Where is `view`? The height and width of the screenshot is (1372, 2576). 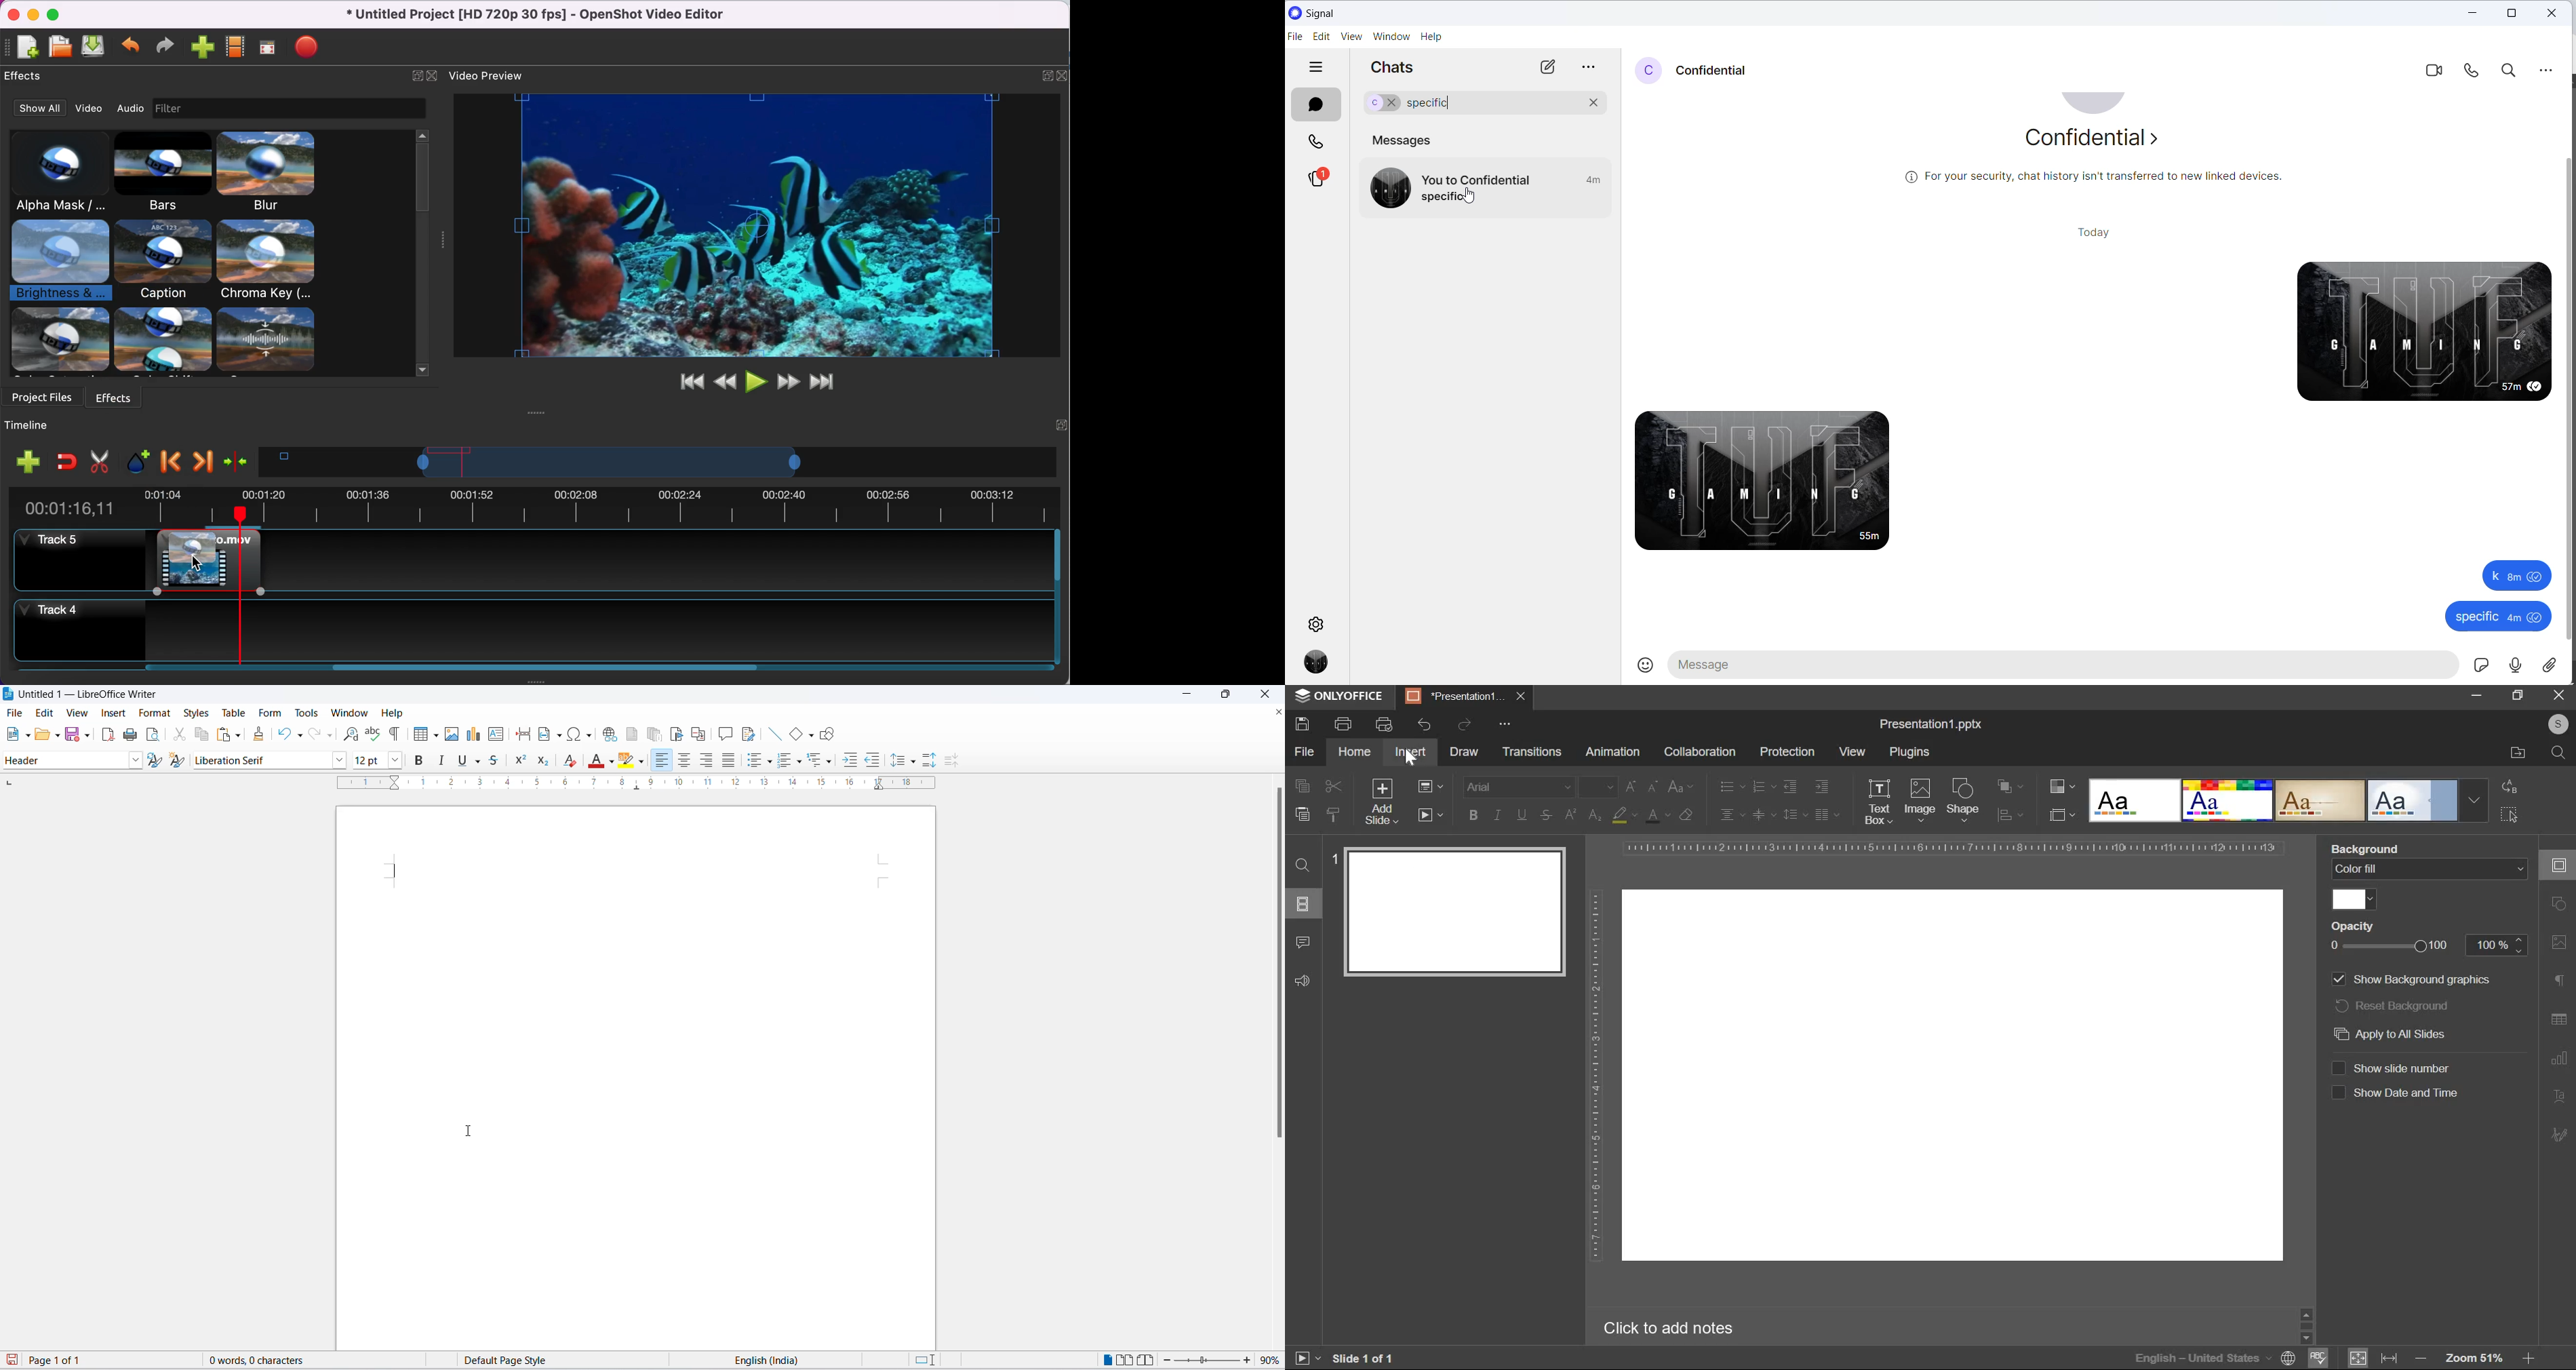 view is located at coordinates (77, 712).